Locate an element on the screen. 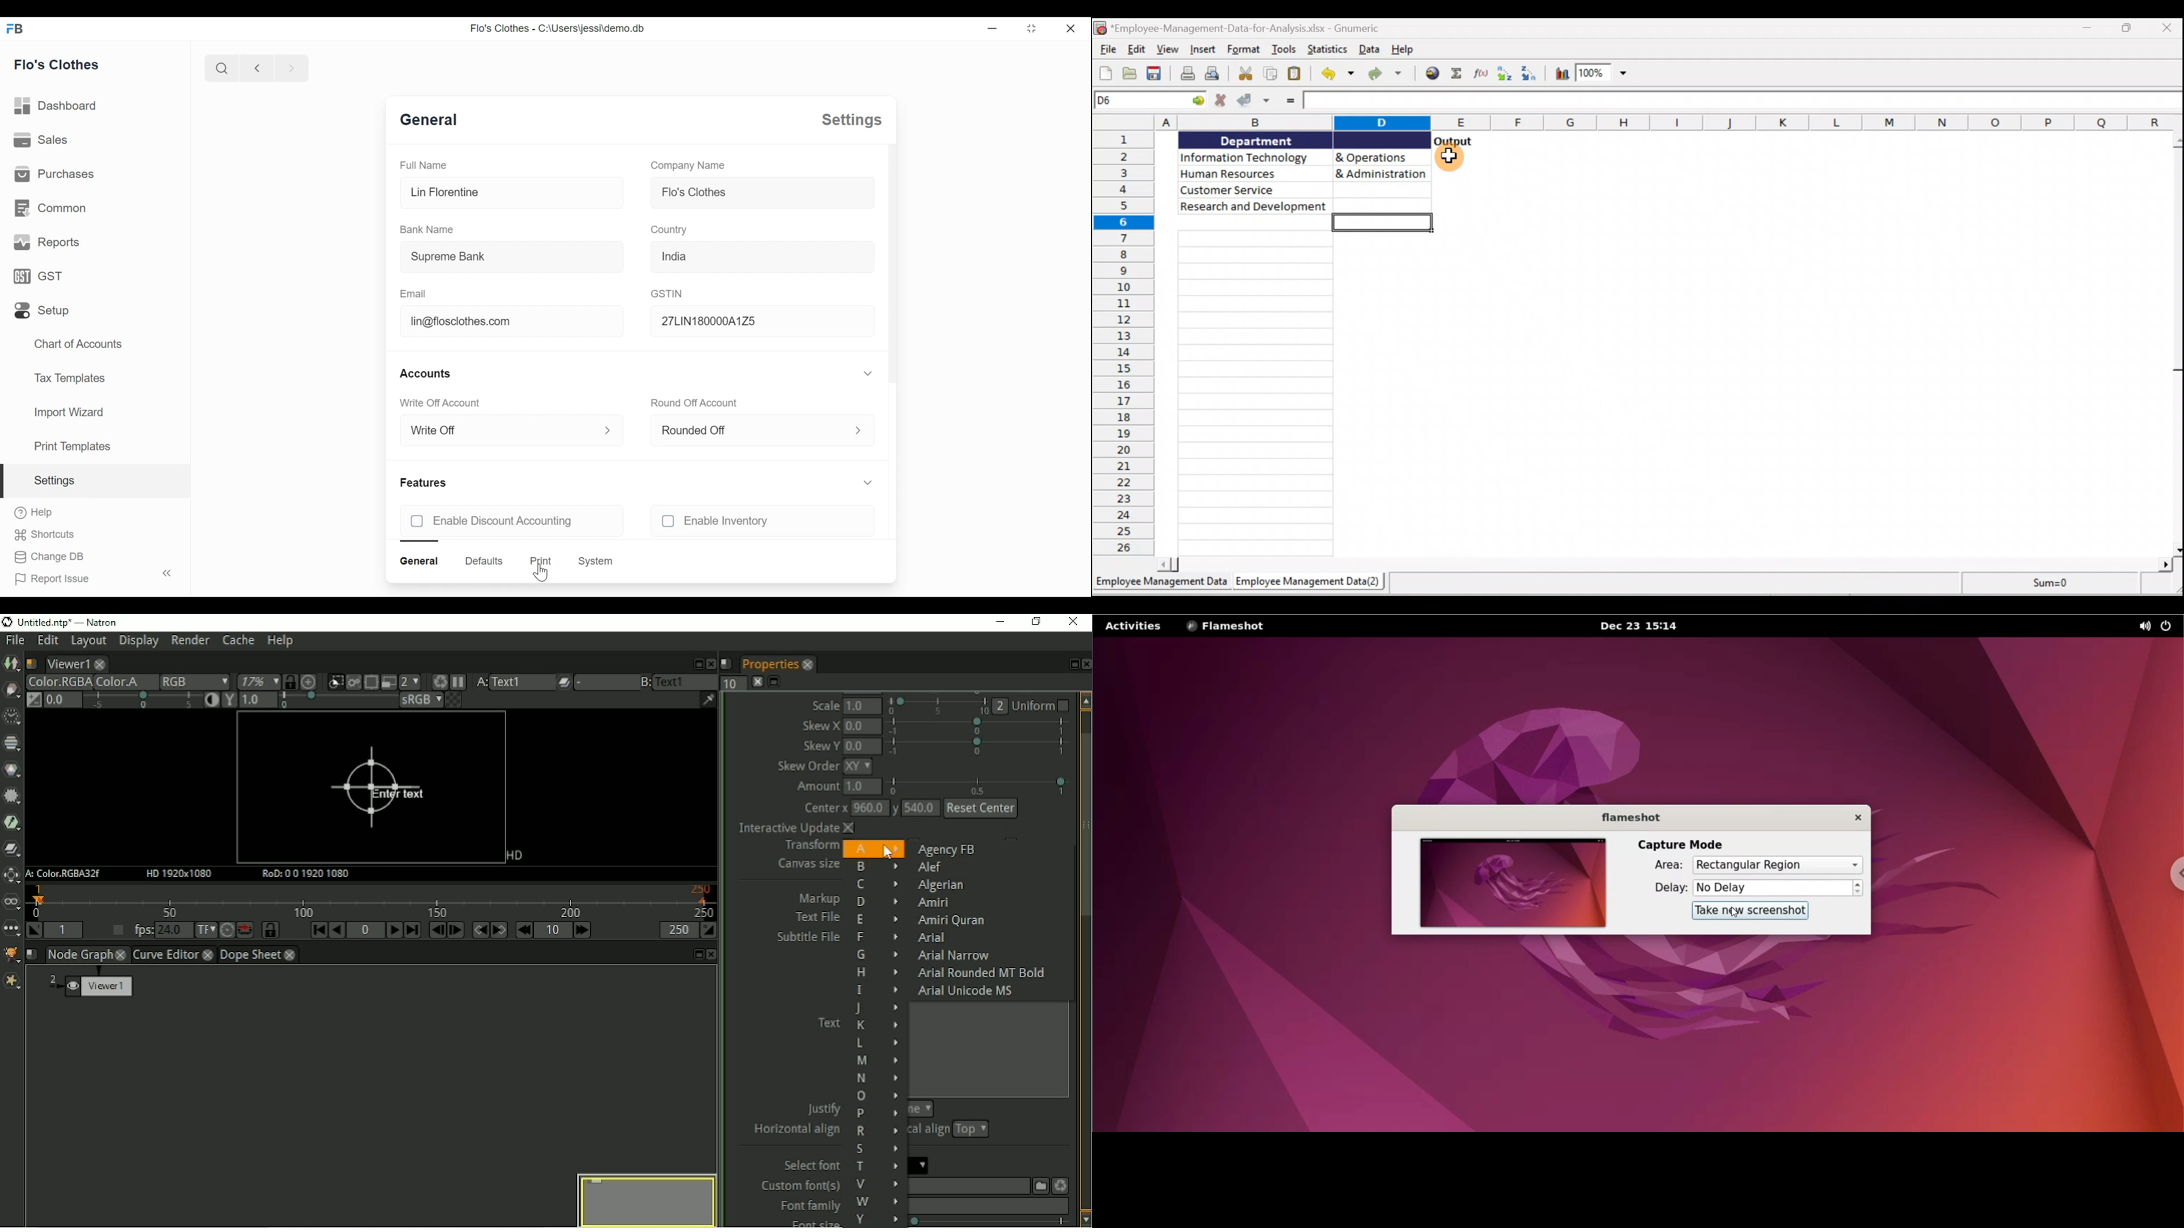 This screenshot has width=2184, height=1232. Open a file is located at coordinates (1131, 73).